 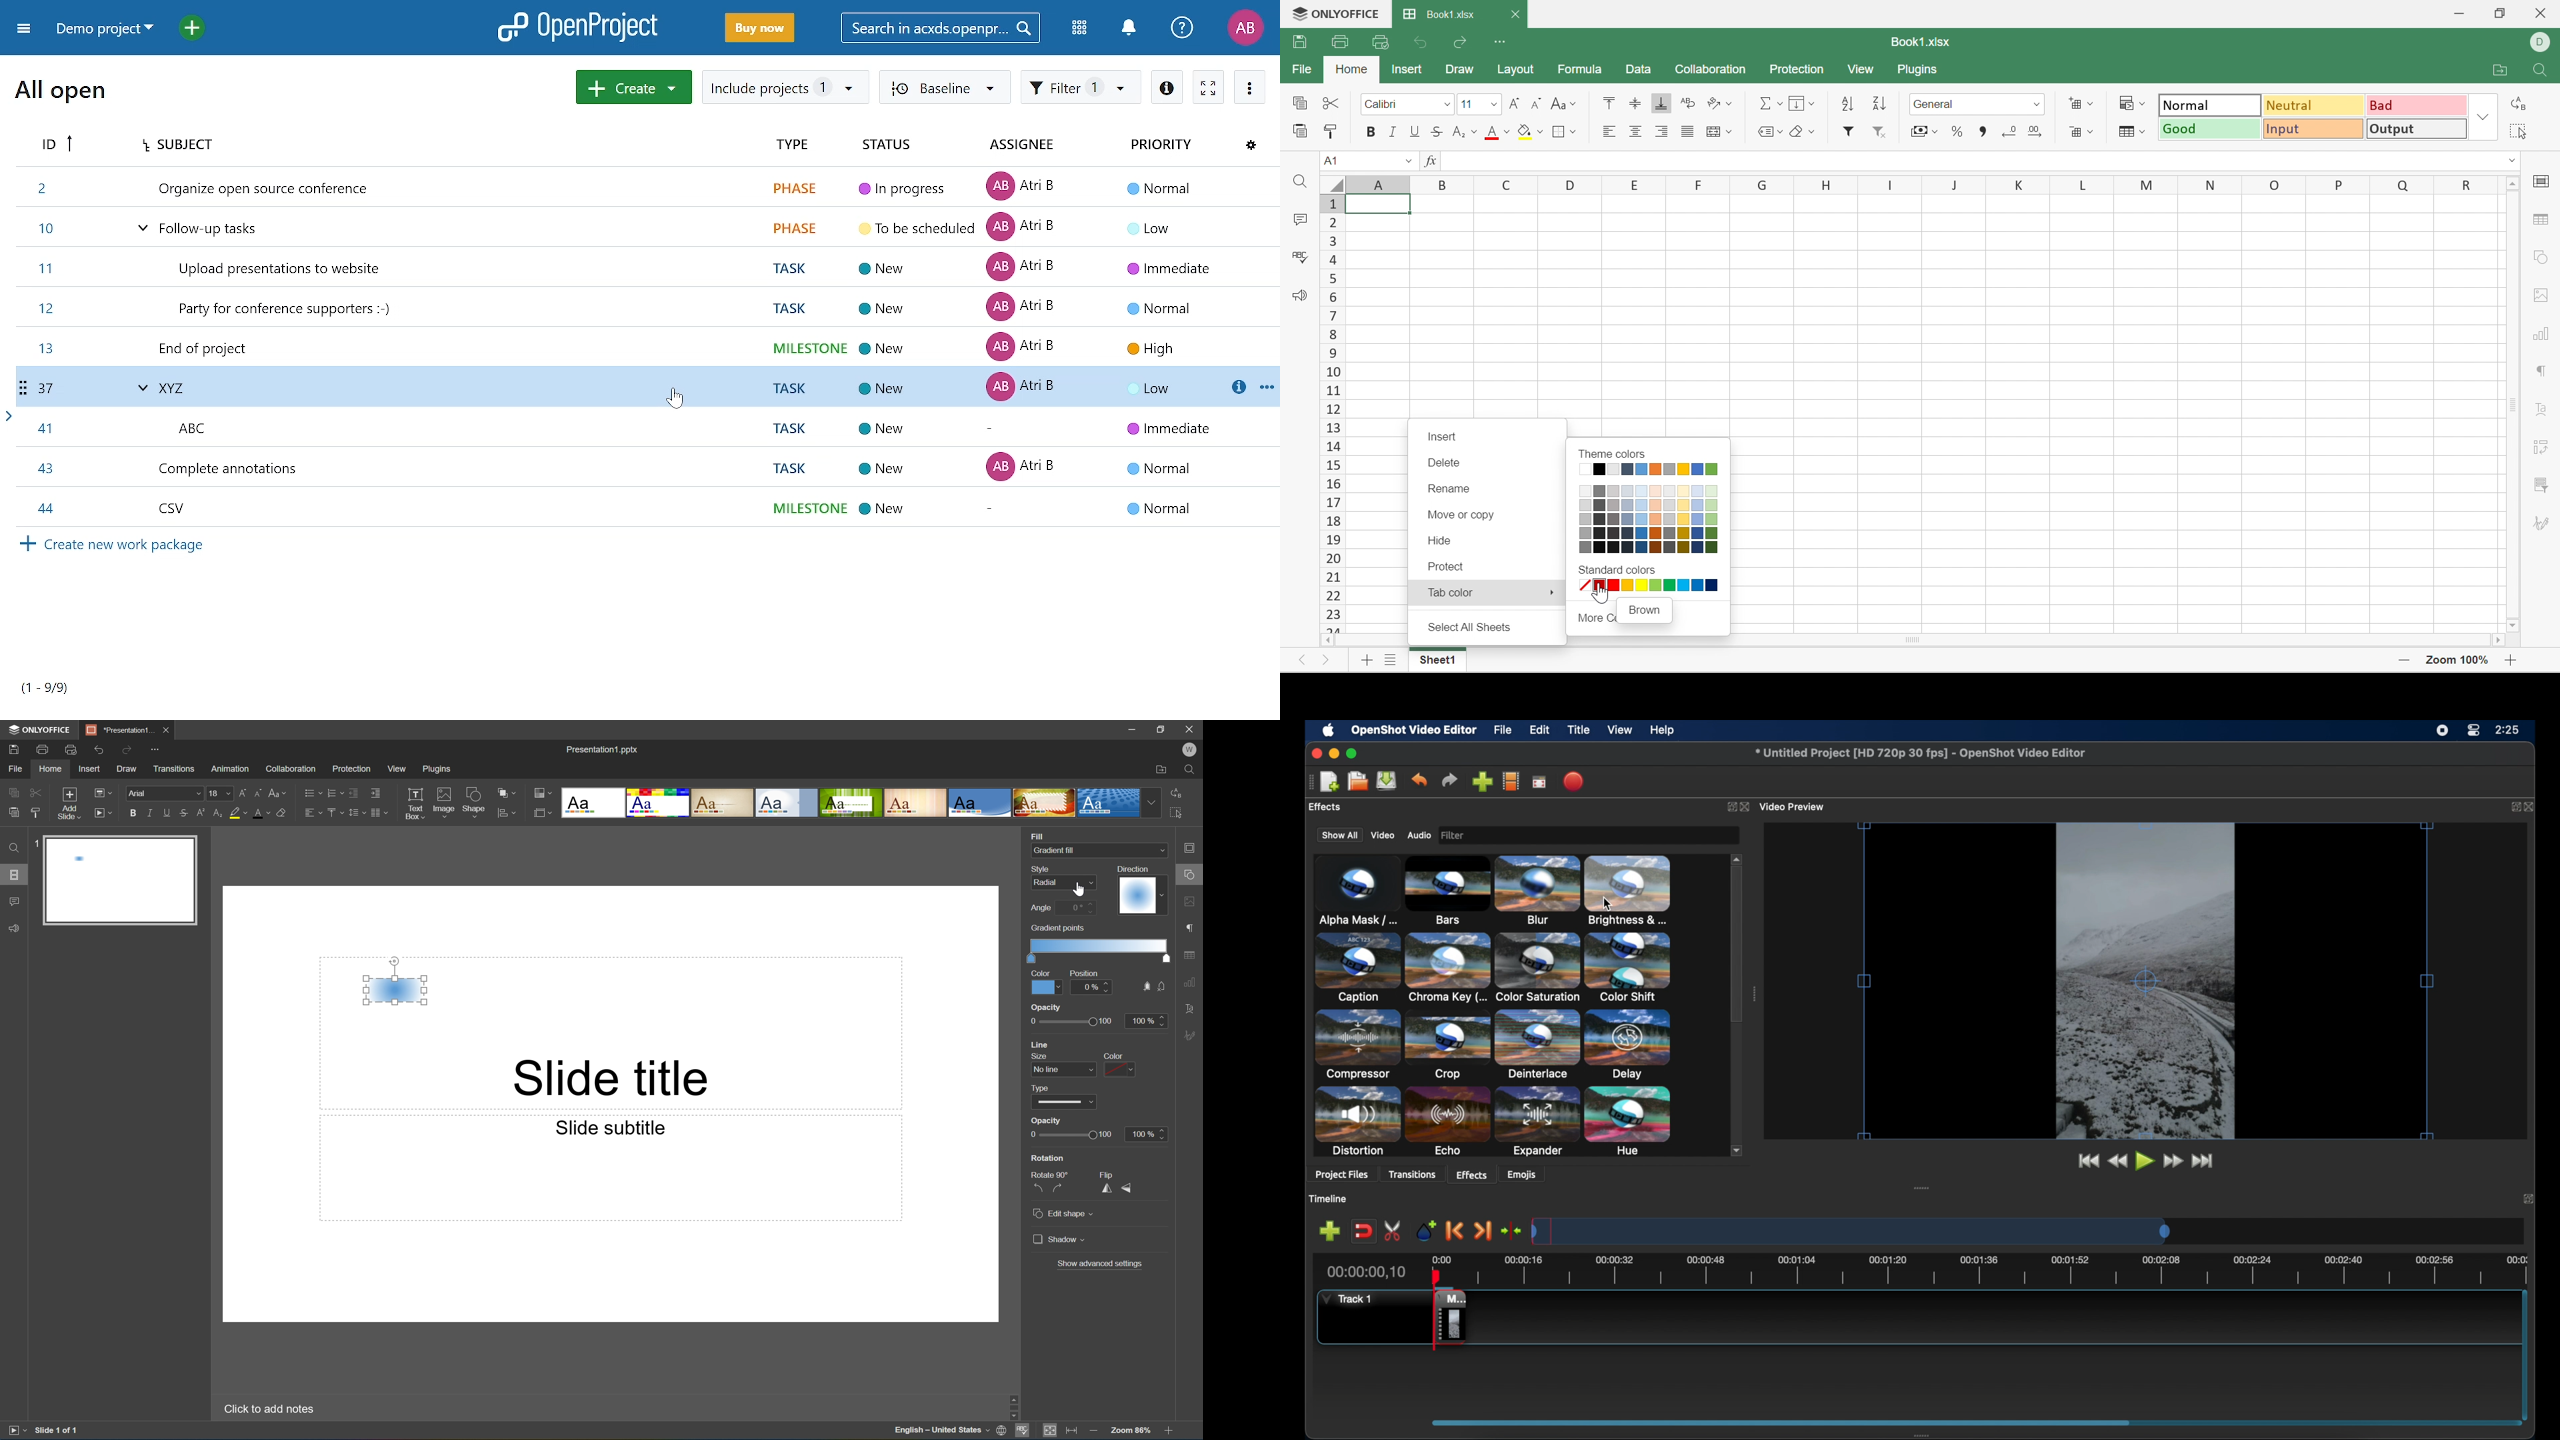 I want to click on Conditional formatting, so click(x=2131, y=103).